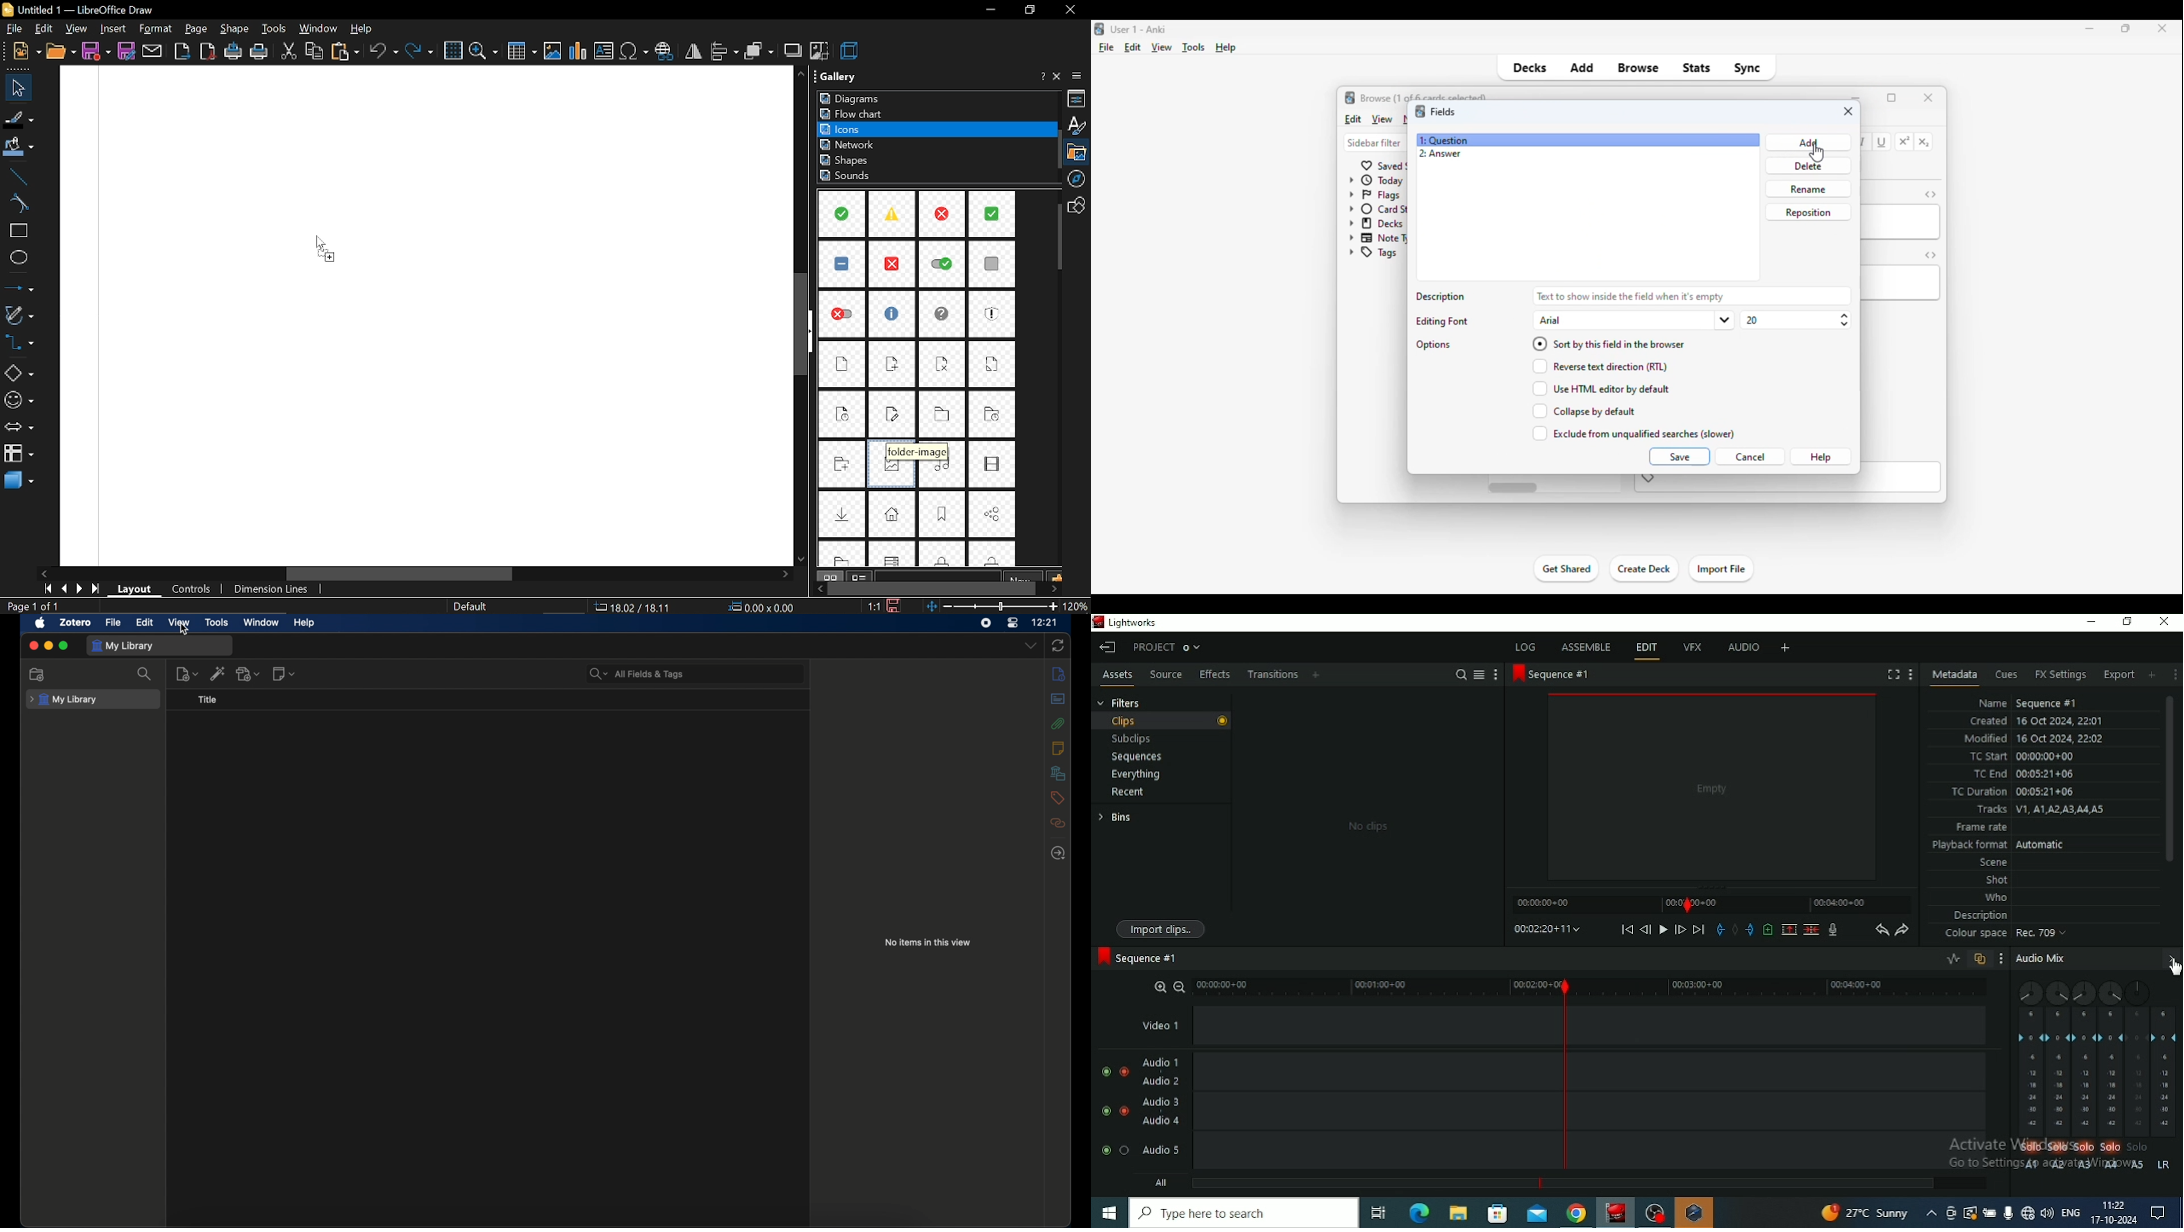  Describe the element at coordinates (1692, 646) in the screenshot. I see `VFX` at that location.